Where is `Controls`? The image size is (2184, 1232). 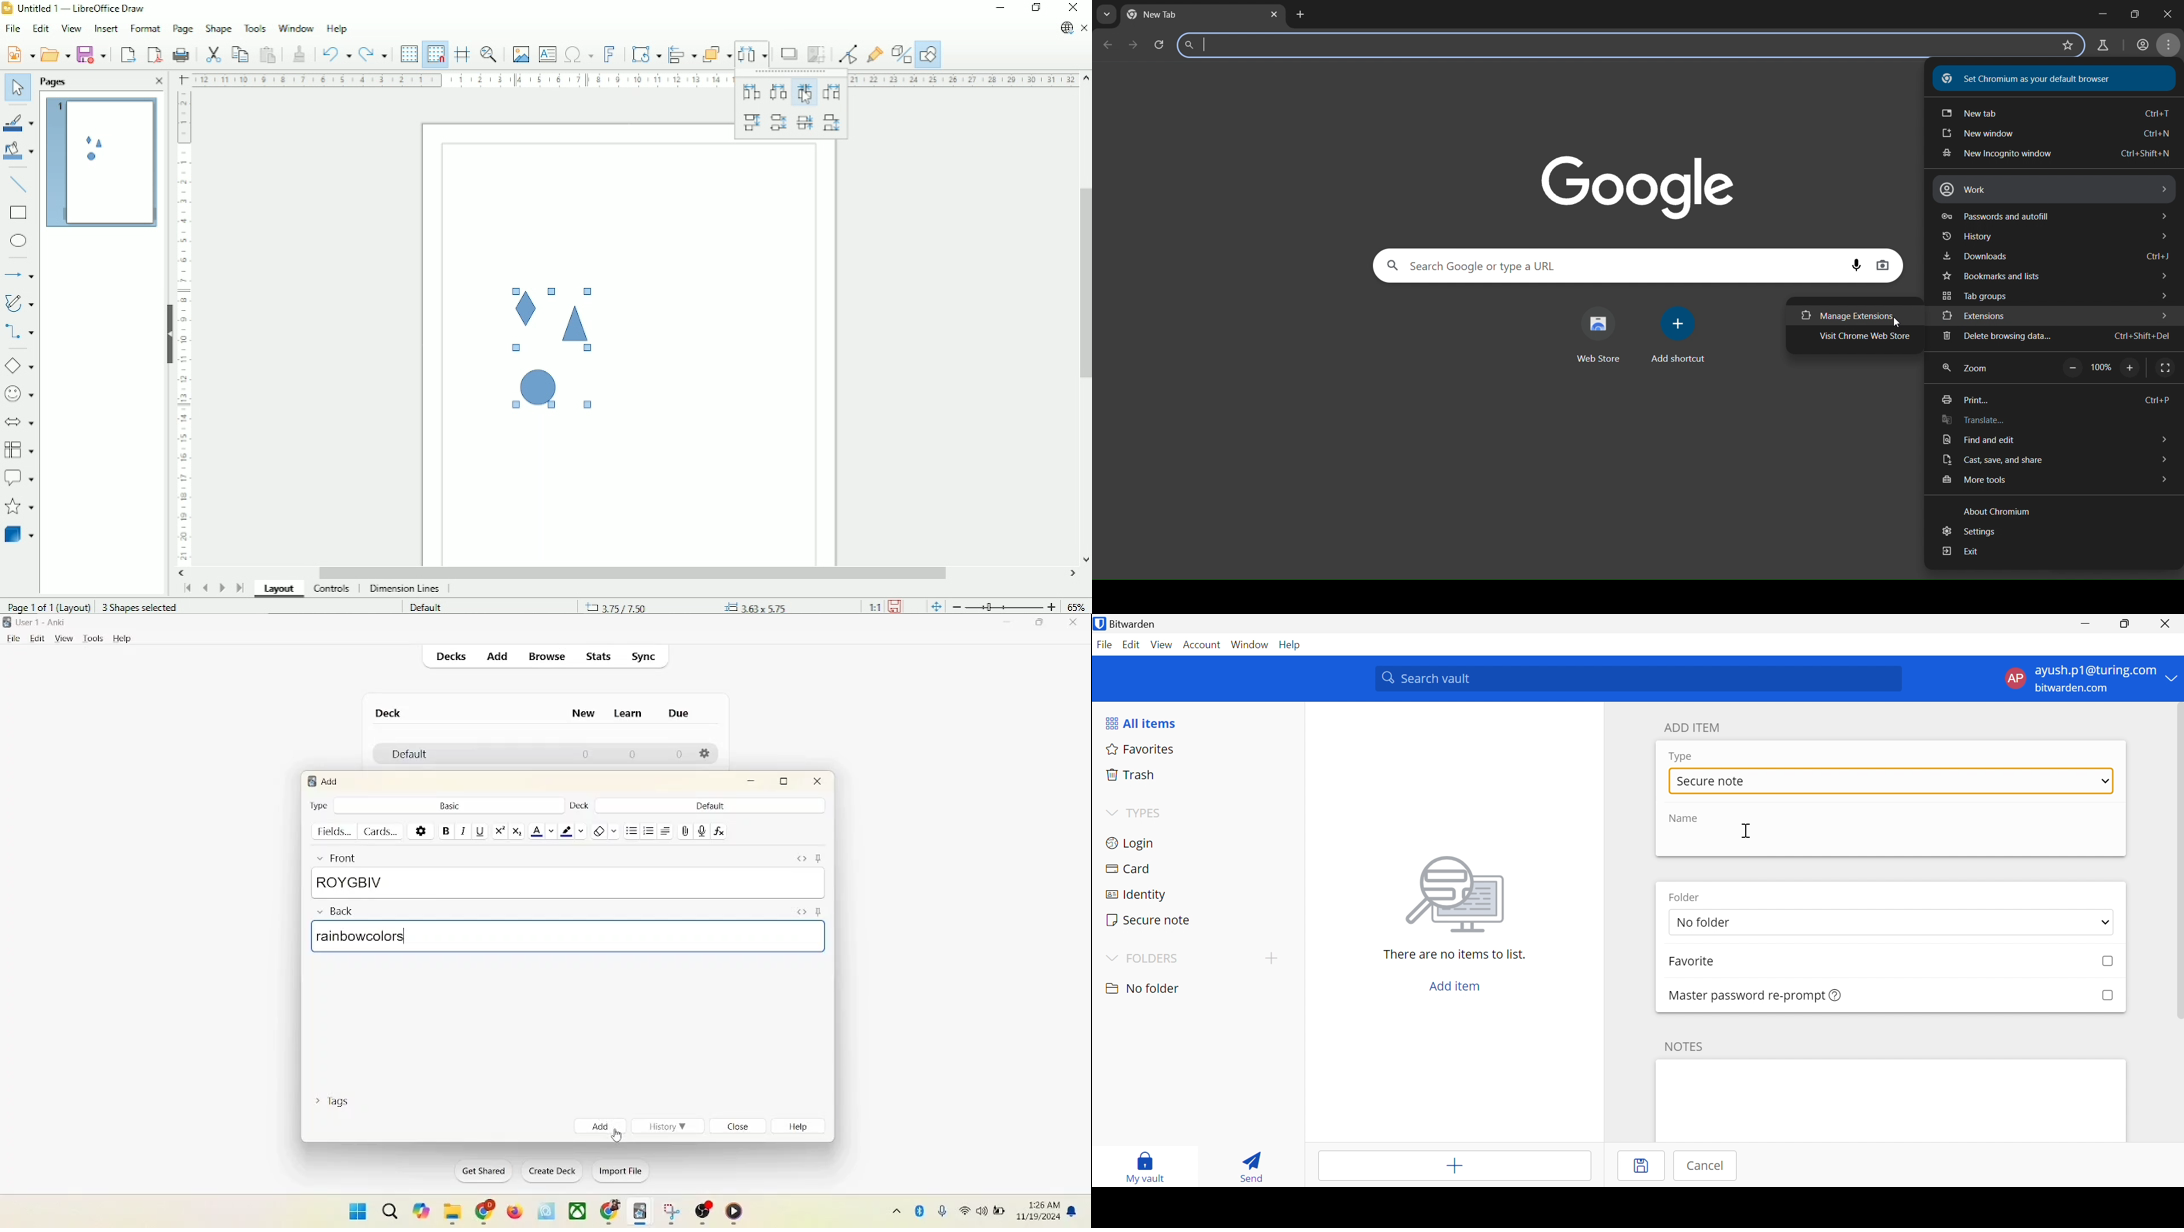
Controls is located at coordinates (332, 590).